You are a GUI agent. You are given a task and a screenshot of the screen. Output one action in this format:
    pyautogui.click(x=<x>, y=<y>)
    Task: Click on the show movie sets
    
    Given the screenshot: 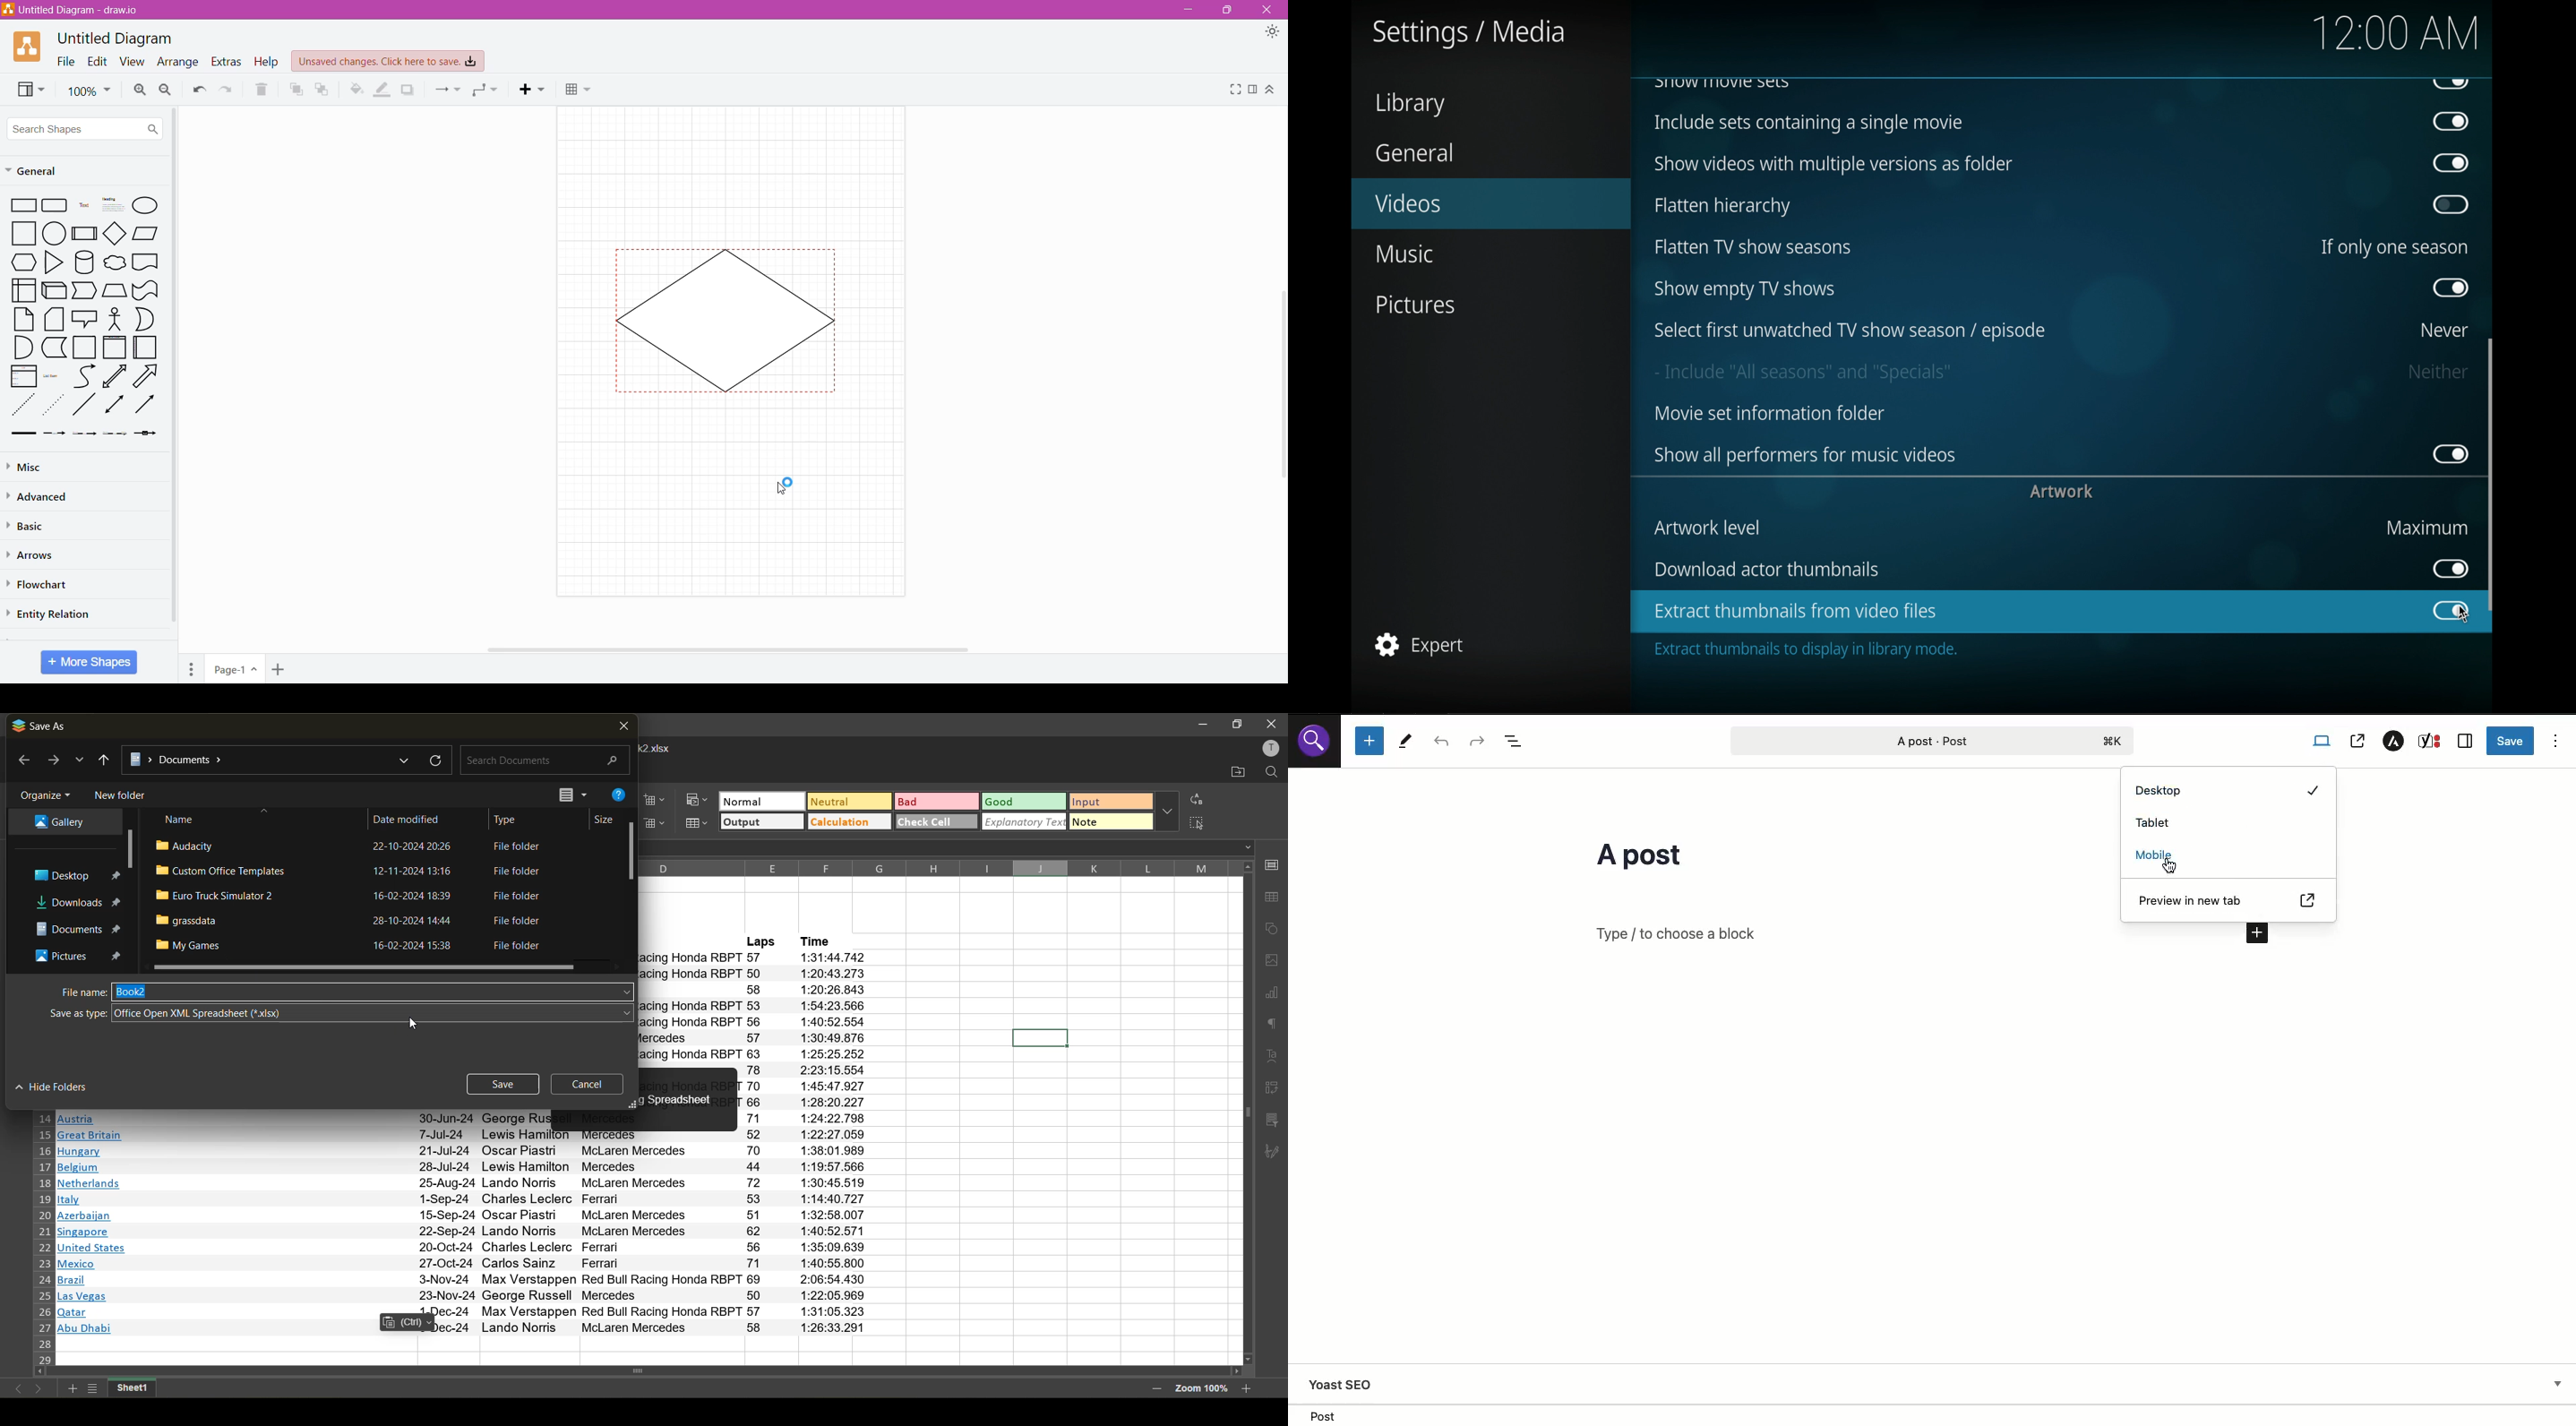 What is the action you would take?
    pyautogui.click(x=1722, y=83)
    